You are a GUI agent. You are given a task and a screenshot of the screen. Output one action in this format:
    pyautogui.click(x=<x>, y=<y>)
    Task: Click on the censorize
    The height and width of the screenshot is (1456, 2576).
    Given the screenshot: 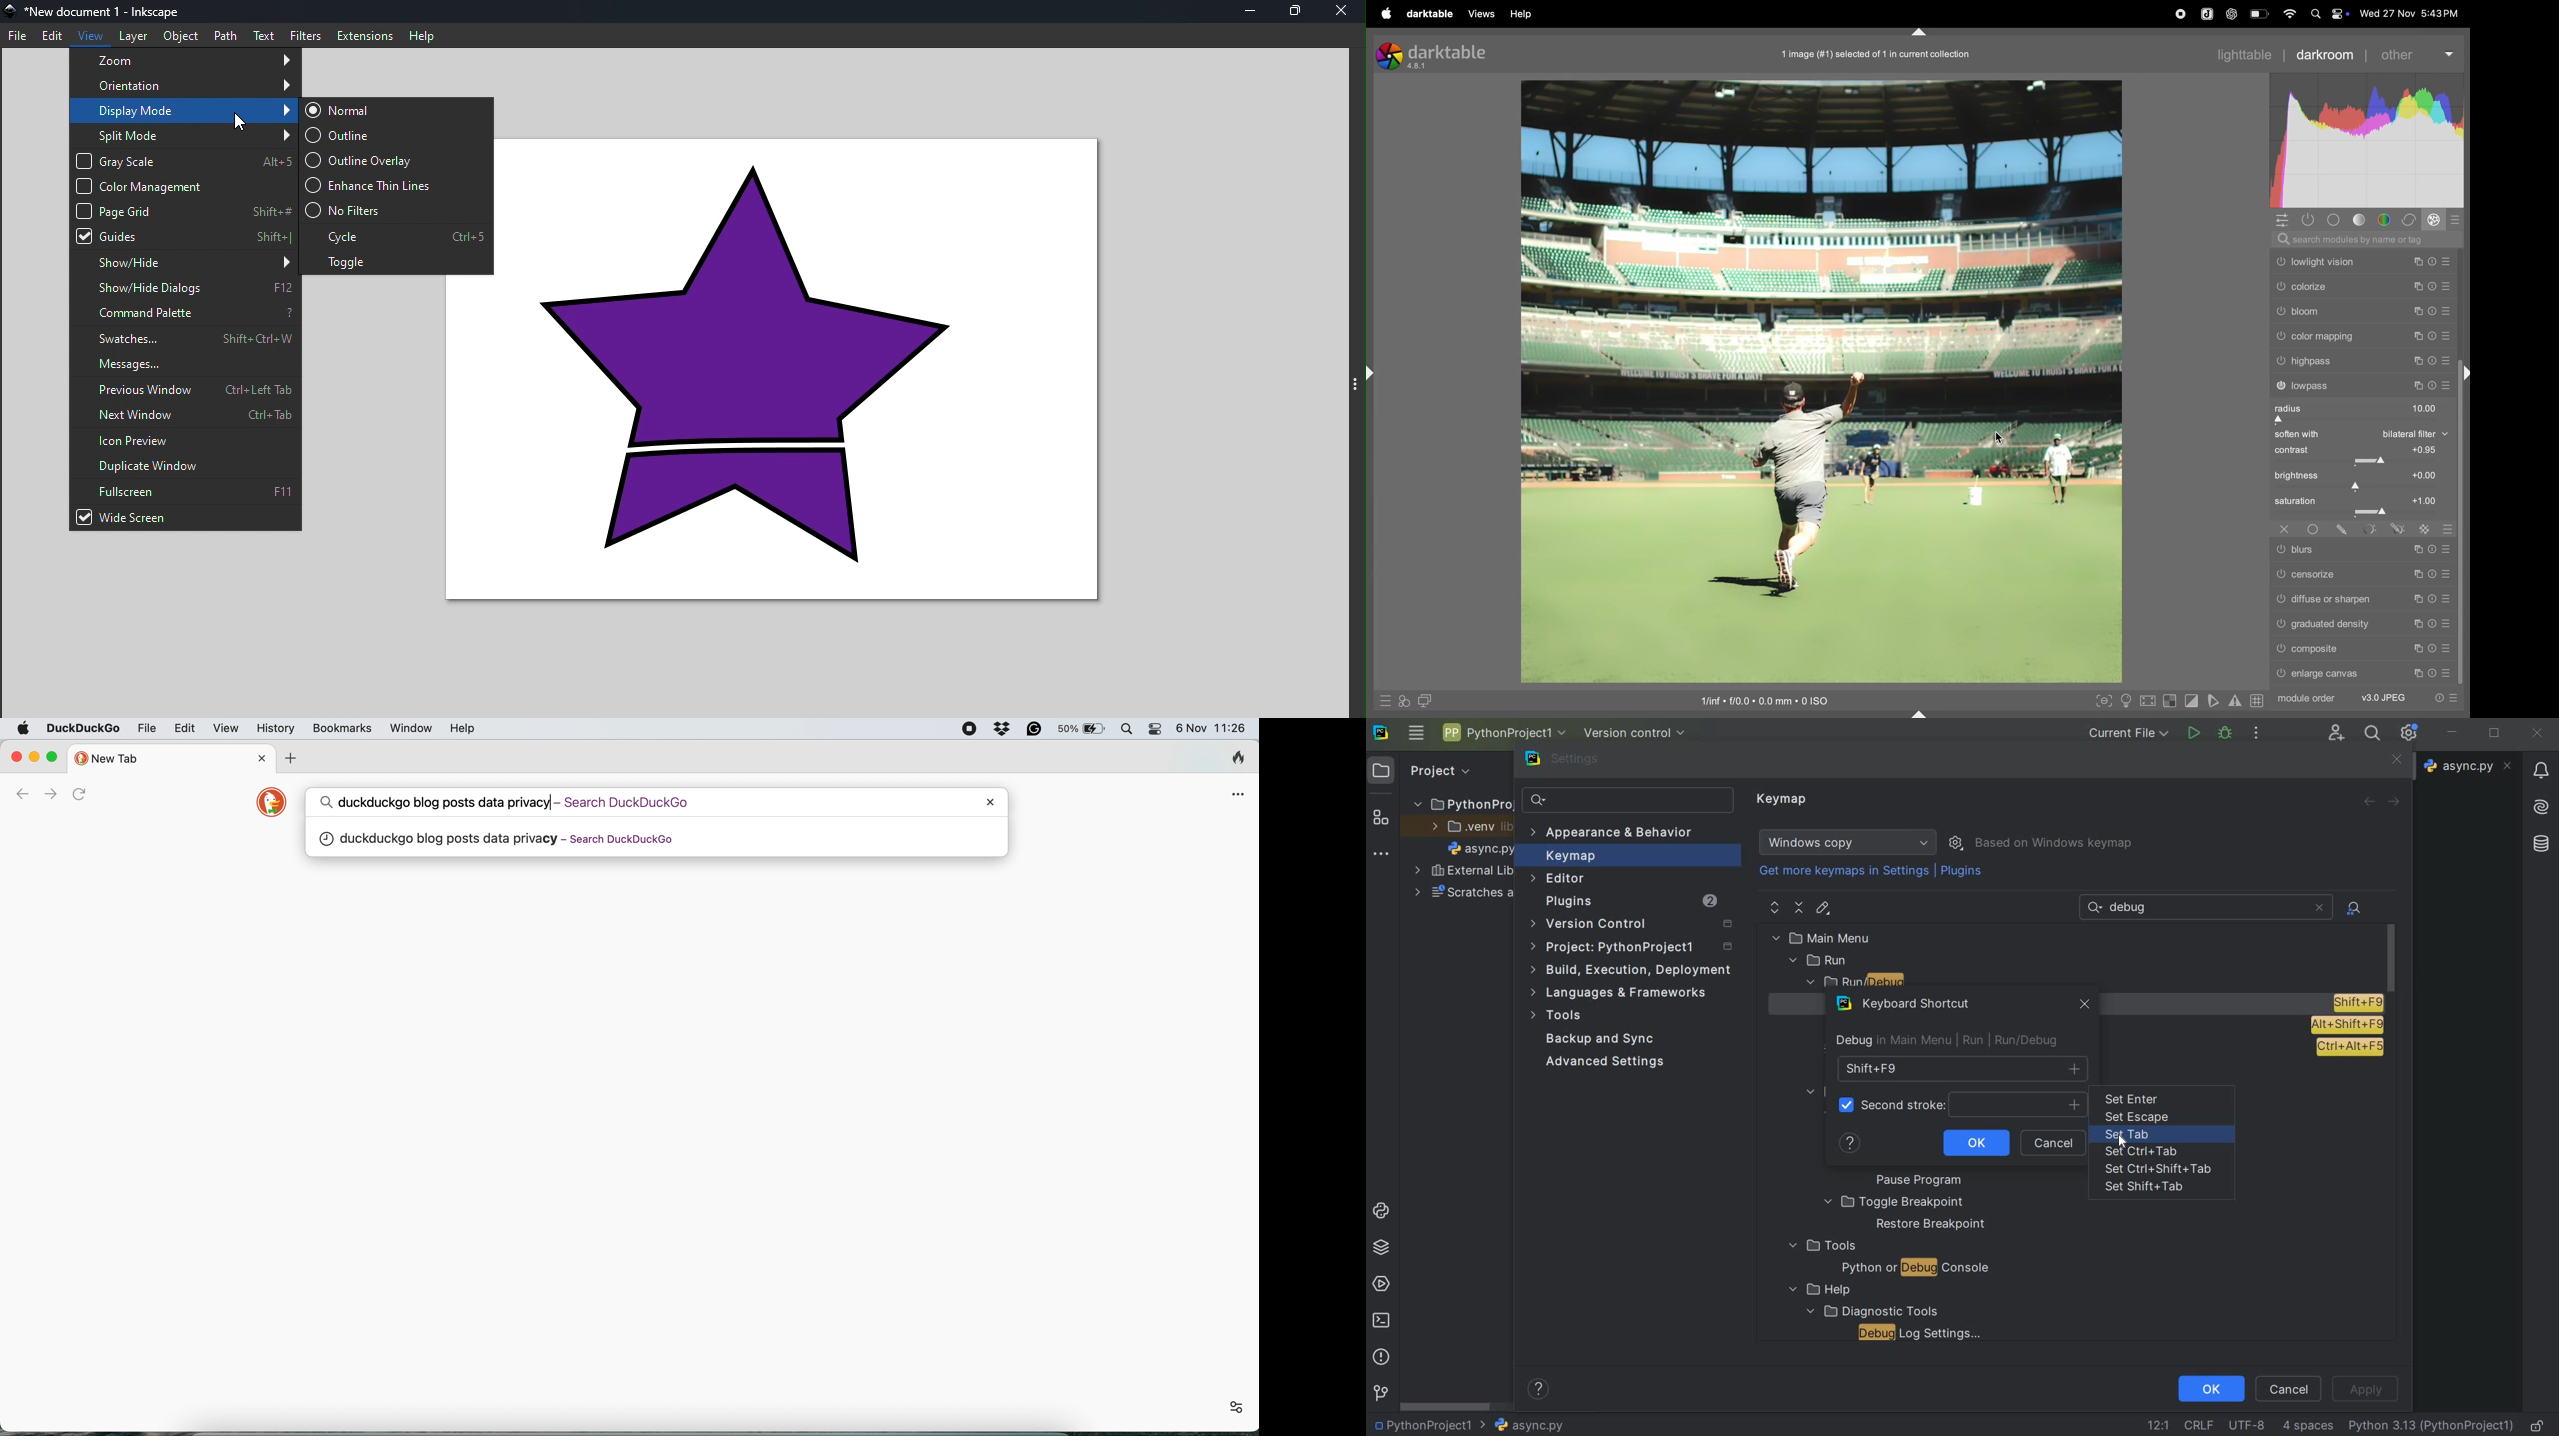 What is the action you would take?
    pyautogui.click(x=2363, y=573)
    